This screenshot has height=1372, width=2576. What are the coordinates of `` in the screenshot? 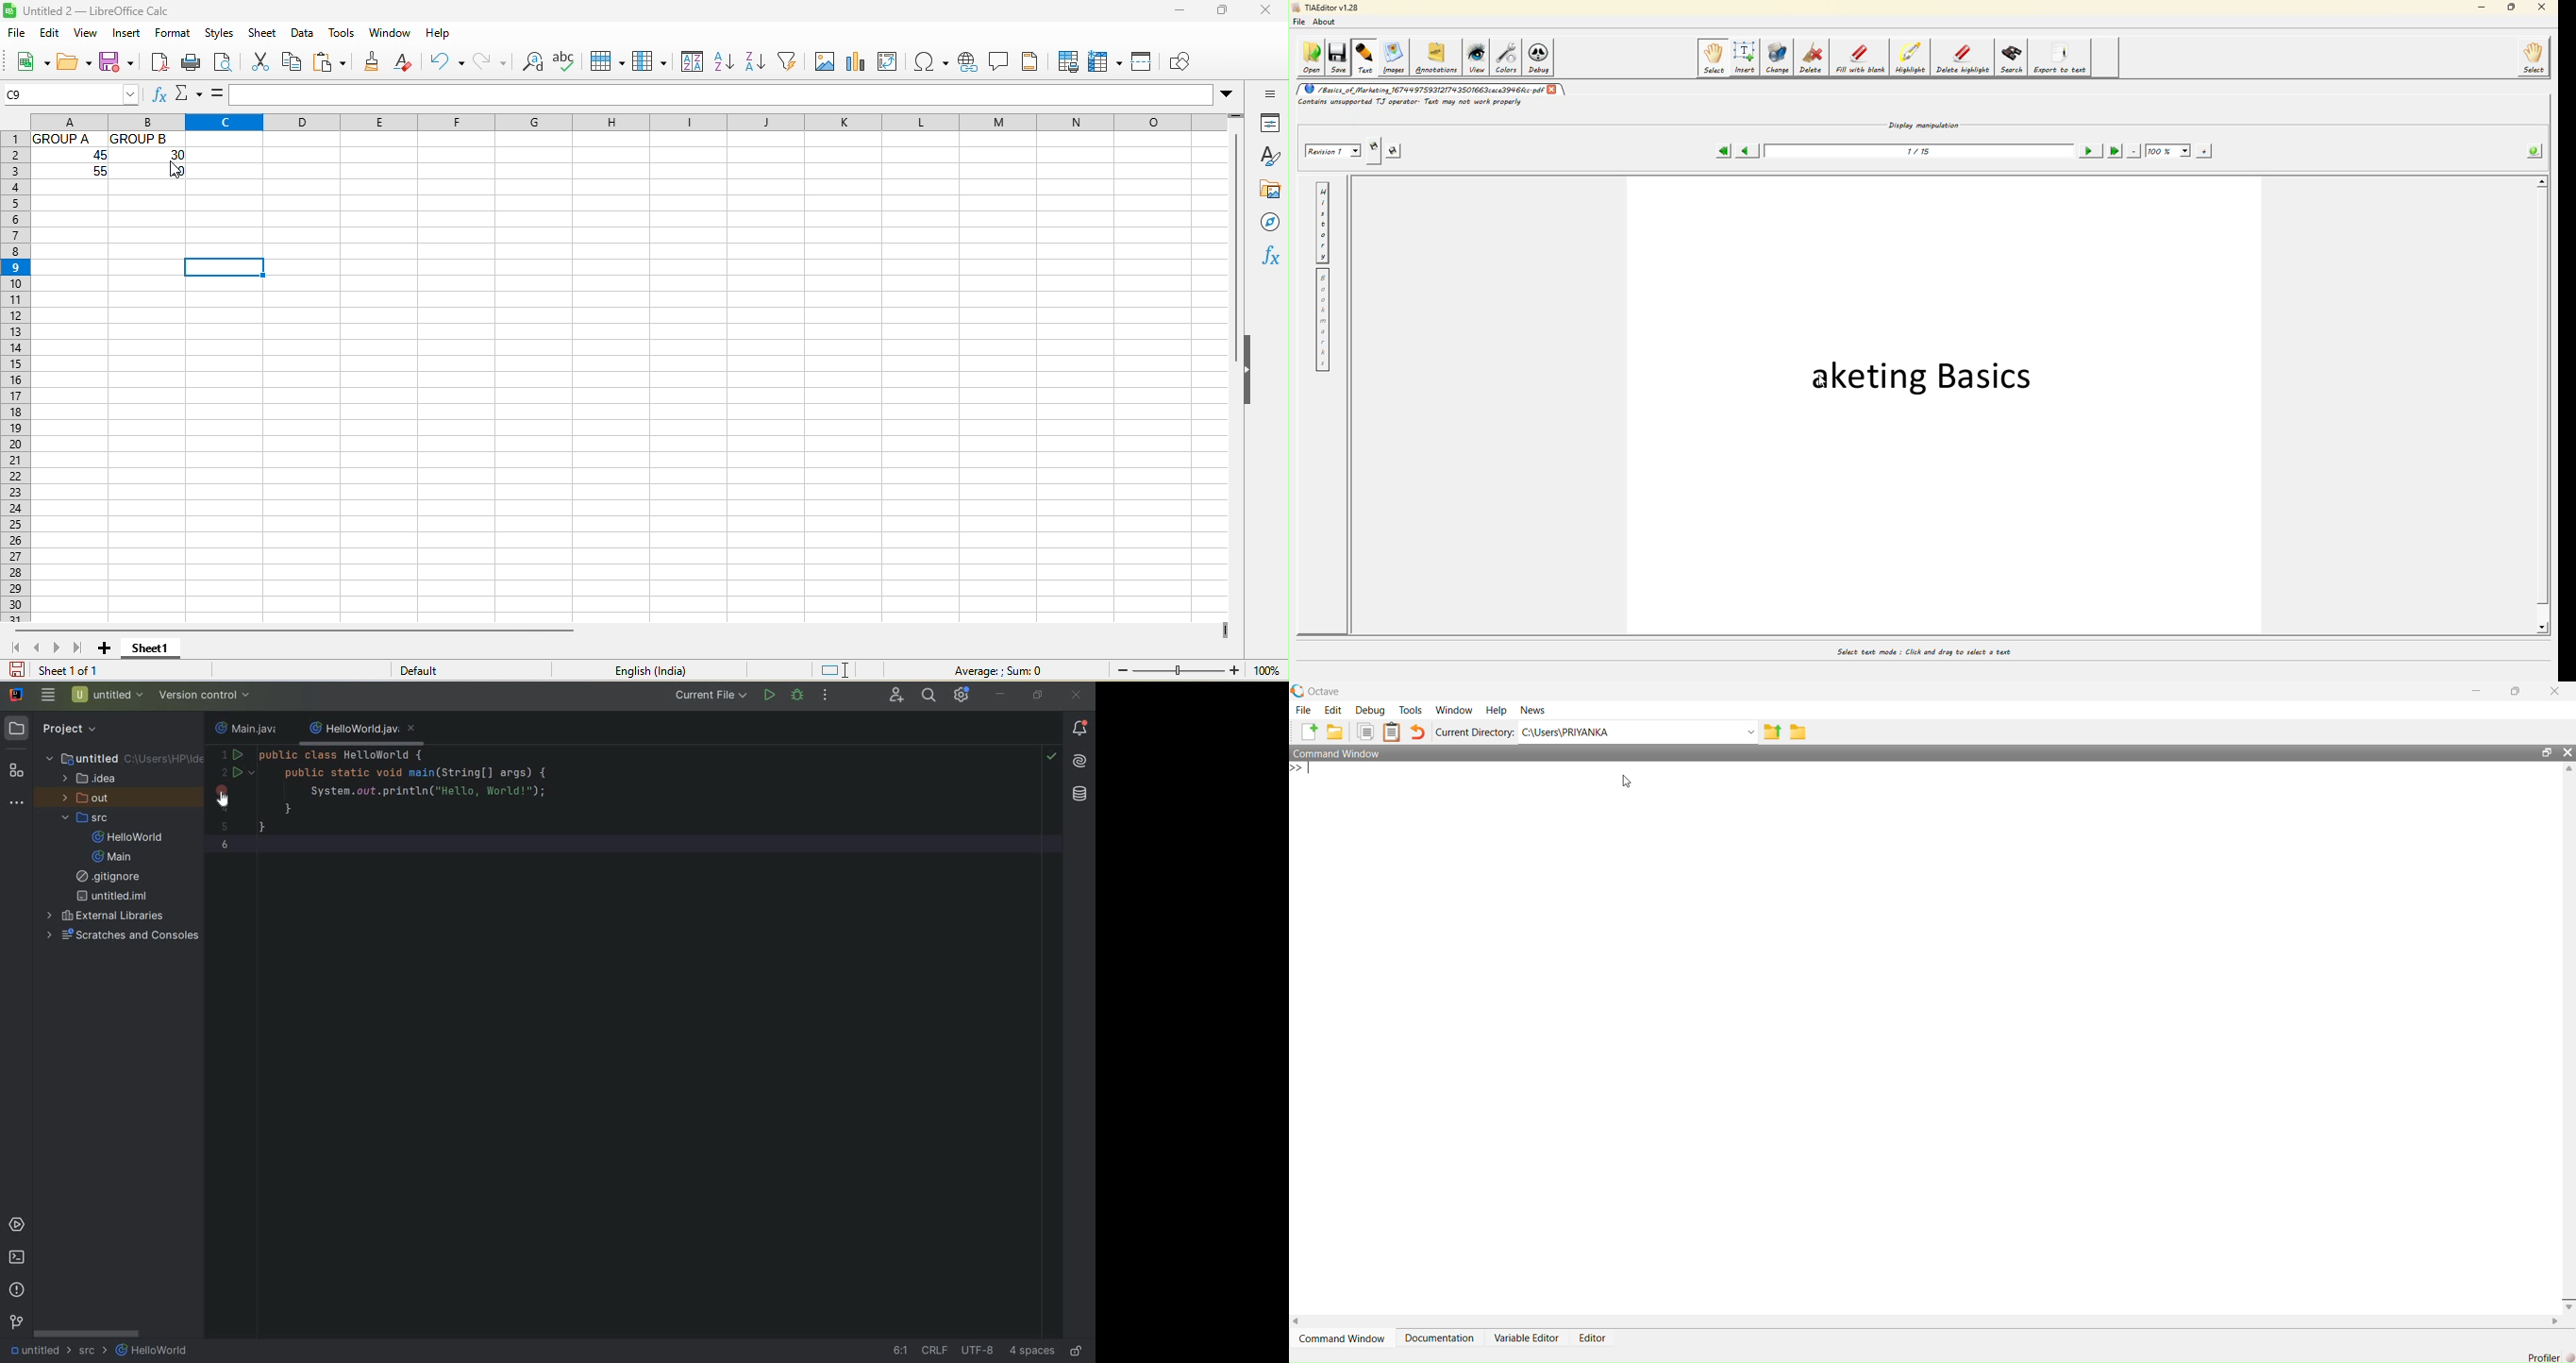 It's located at (70, 172).